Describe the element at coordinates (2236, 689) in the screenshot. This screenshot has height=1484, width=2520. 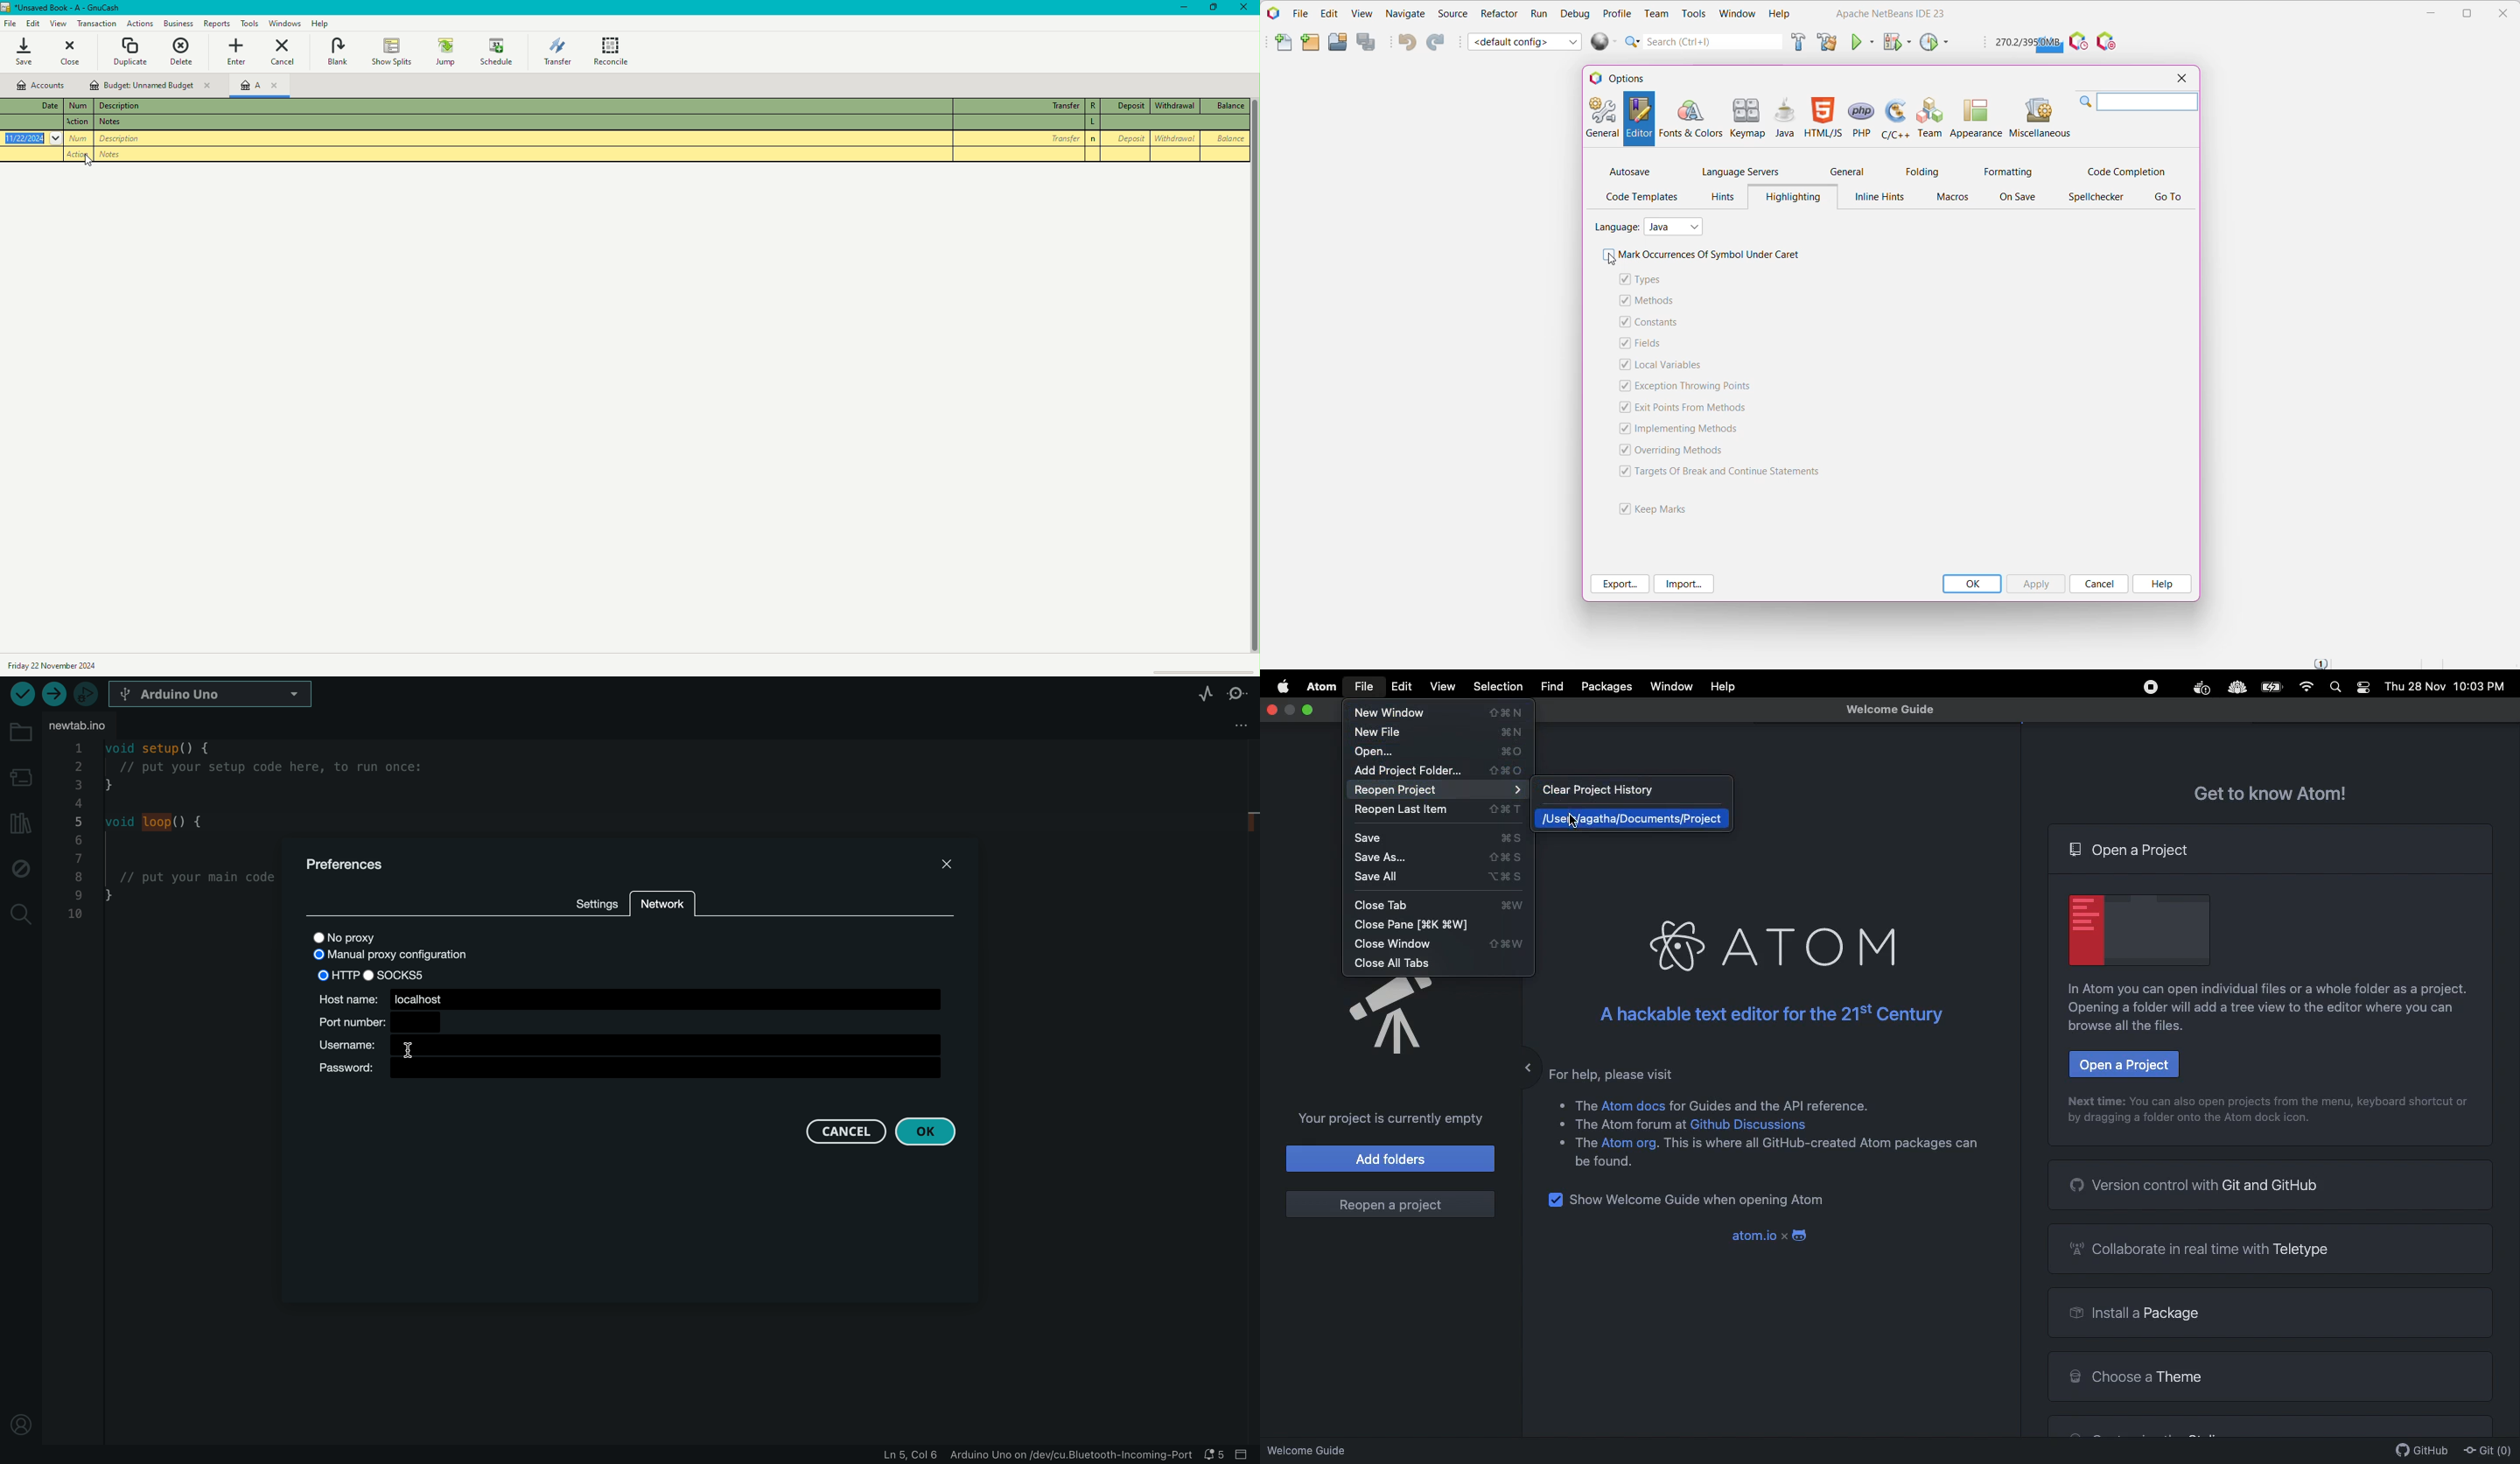
I see `` at that location.